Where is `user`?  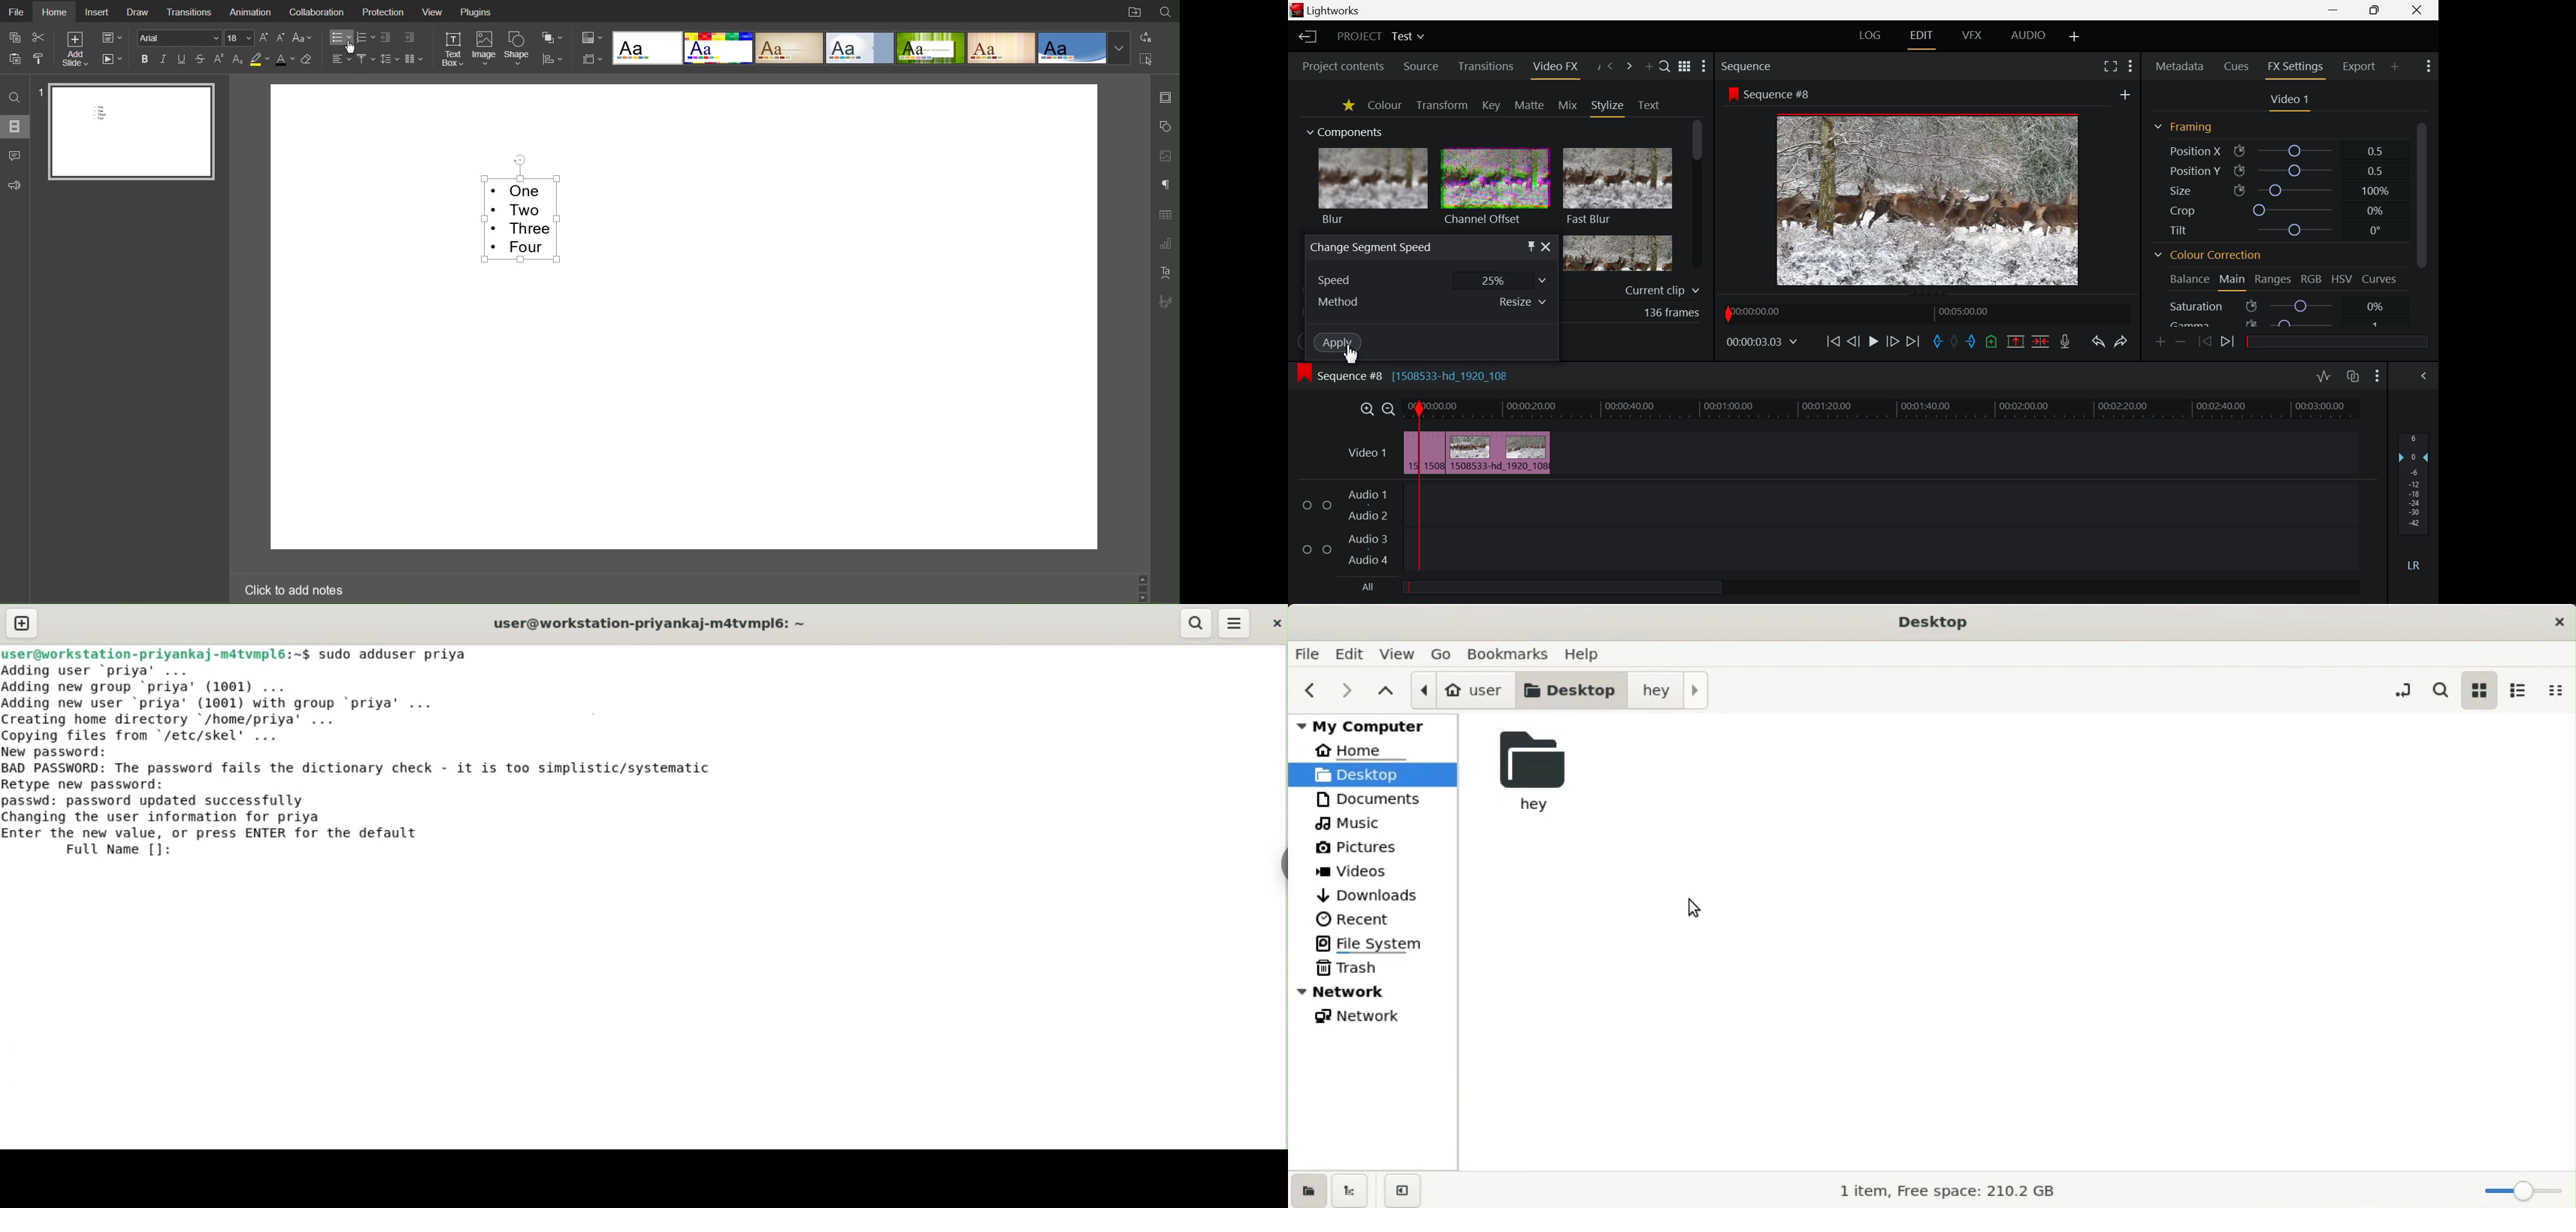
user is located at coordinates (1463, 689).